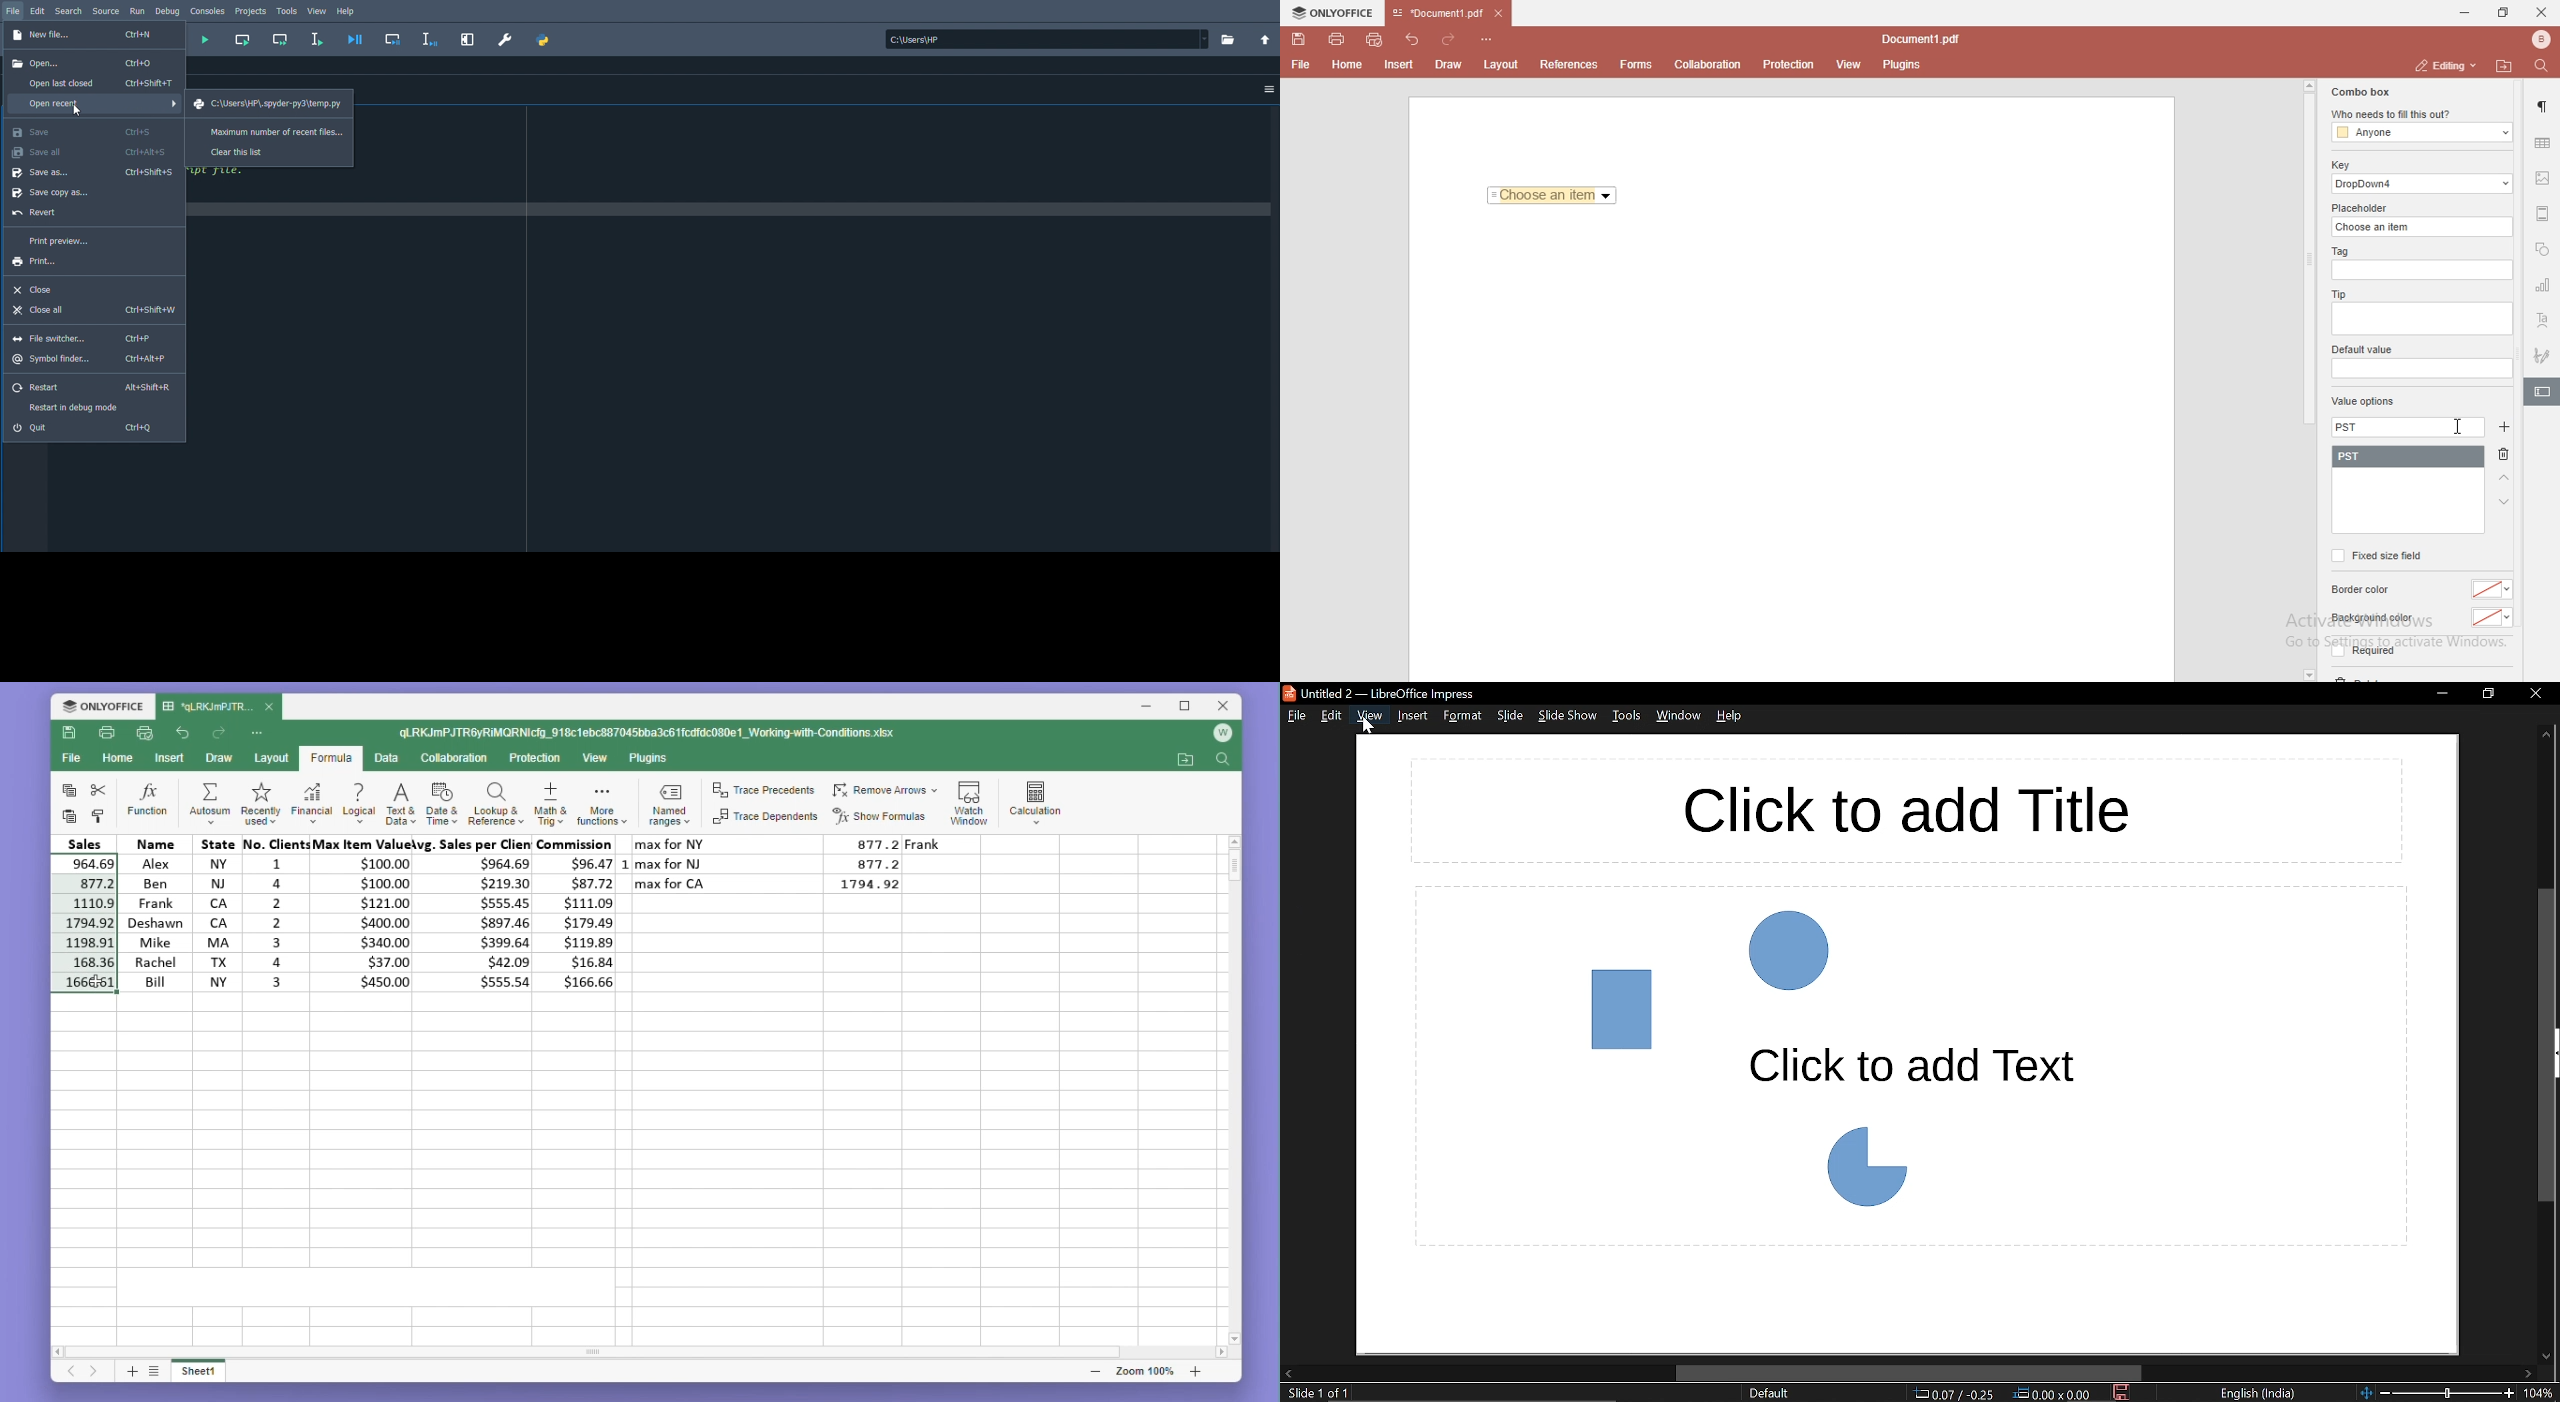  What do you see at coordinates (84, 63) in the screenshot?
I see `Open` at bounding box center [84, 63].